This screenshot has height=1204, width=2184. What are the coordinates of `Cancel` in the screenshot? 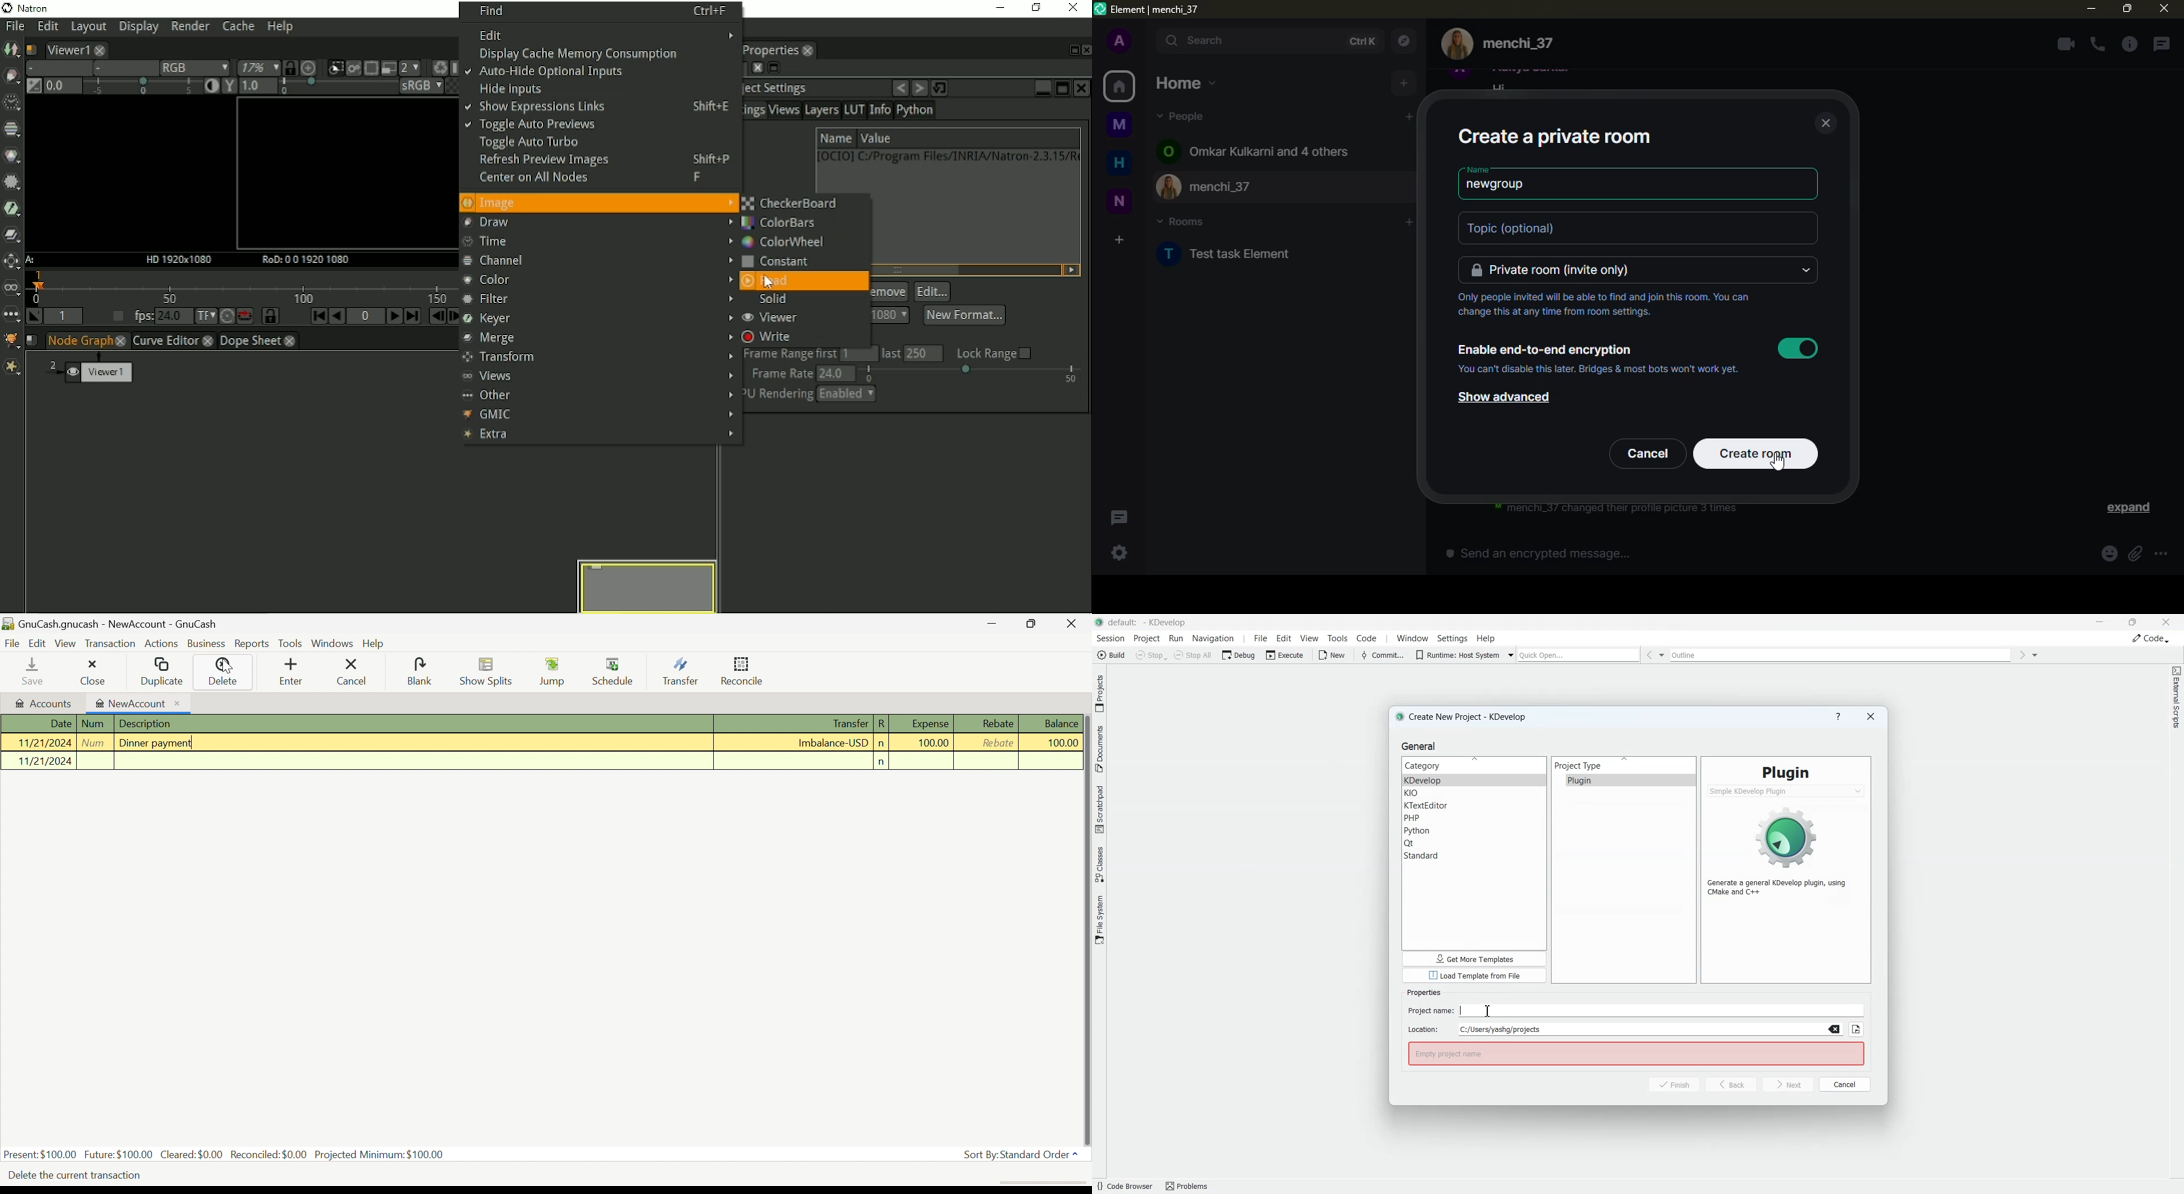 It's located at (359, 672).